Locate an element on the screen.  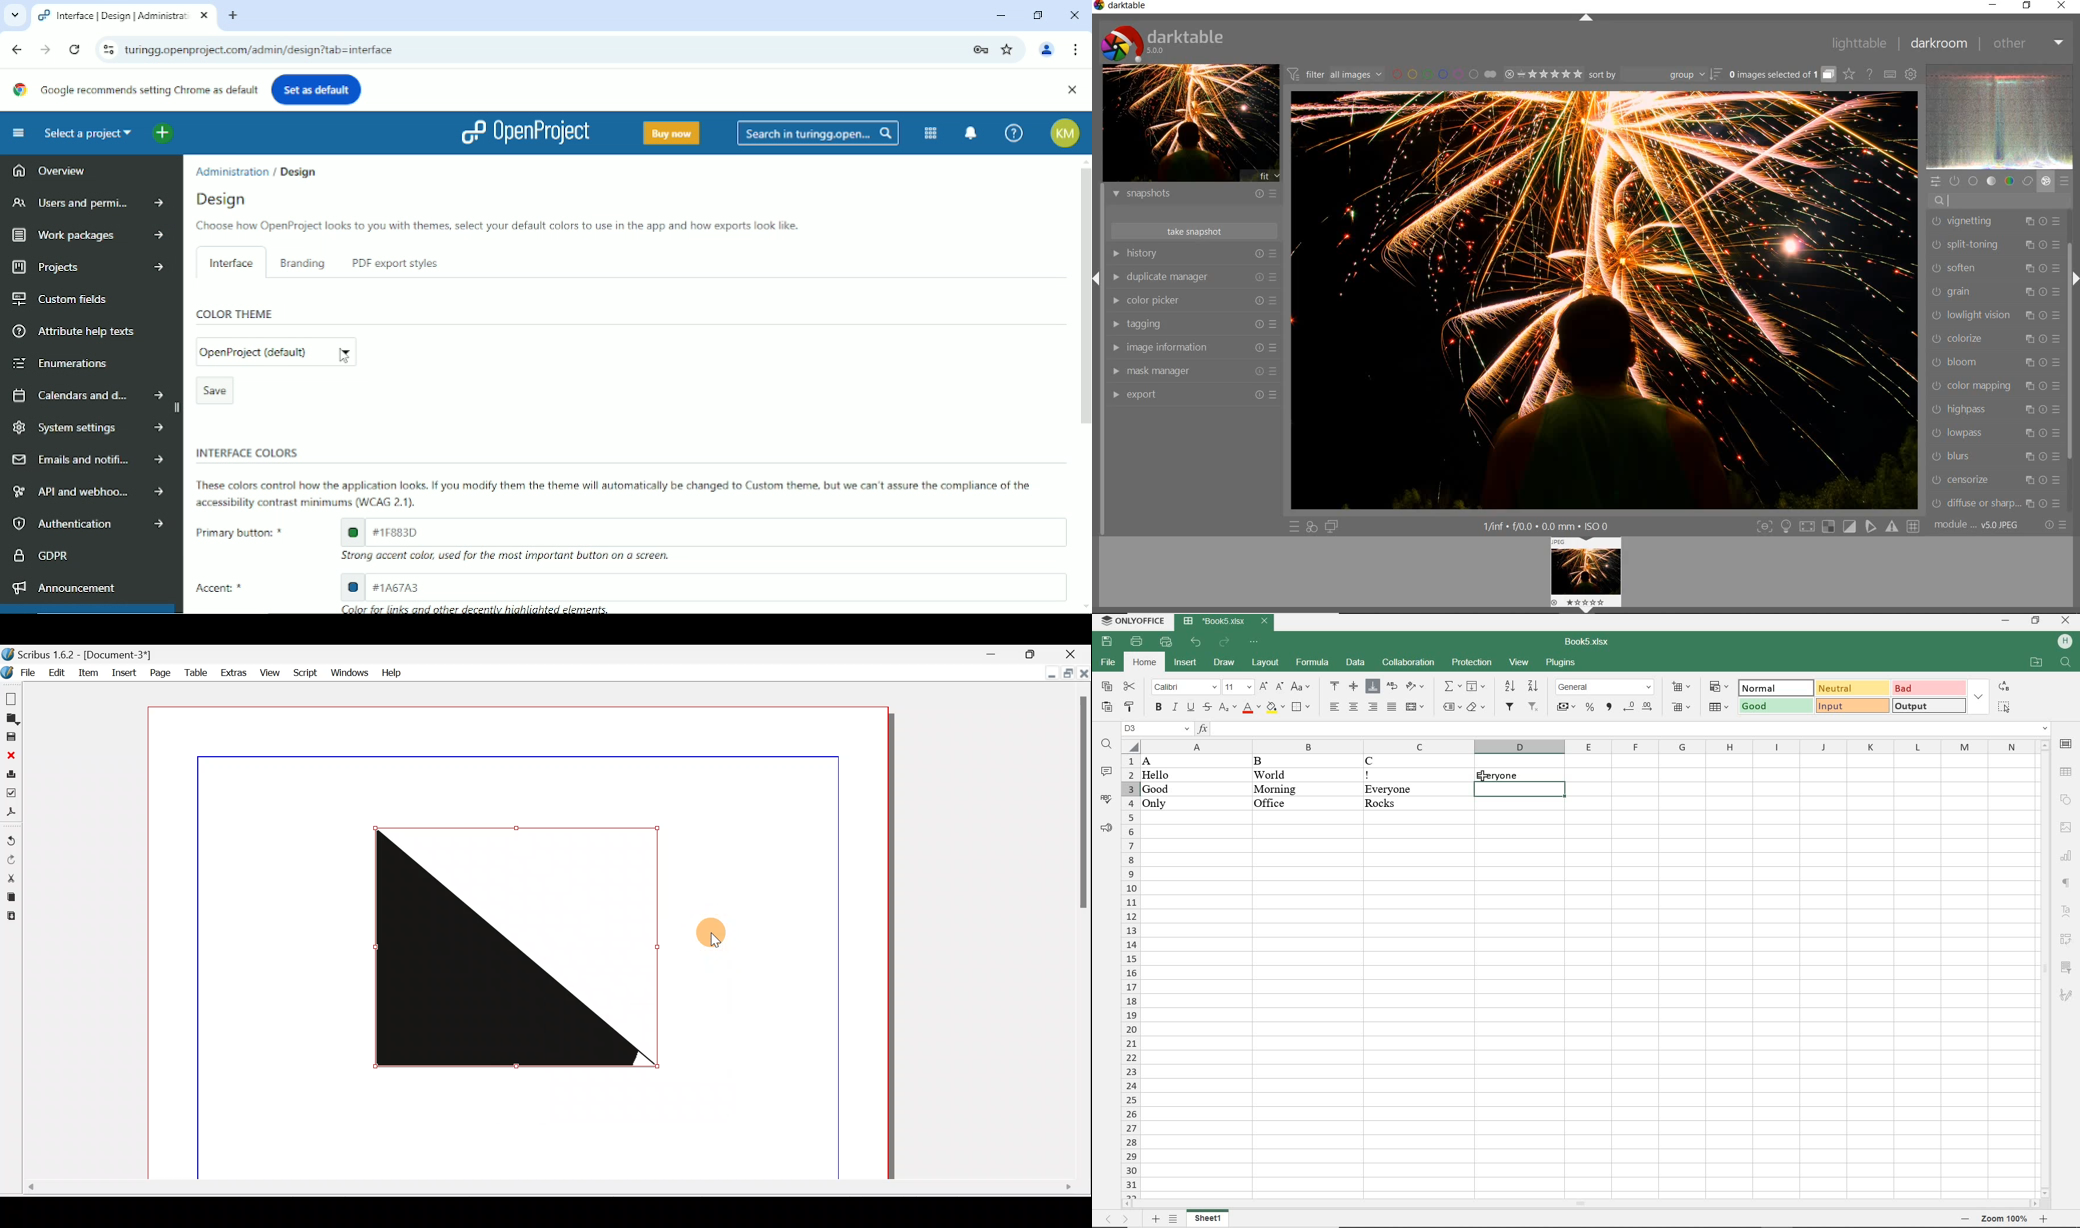
Close is located at coordinates (10, 754).